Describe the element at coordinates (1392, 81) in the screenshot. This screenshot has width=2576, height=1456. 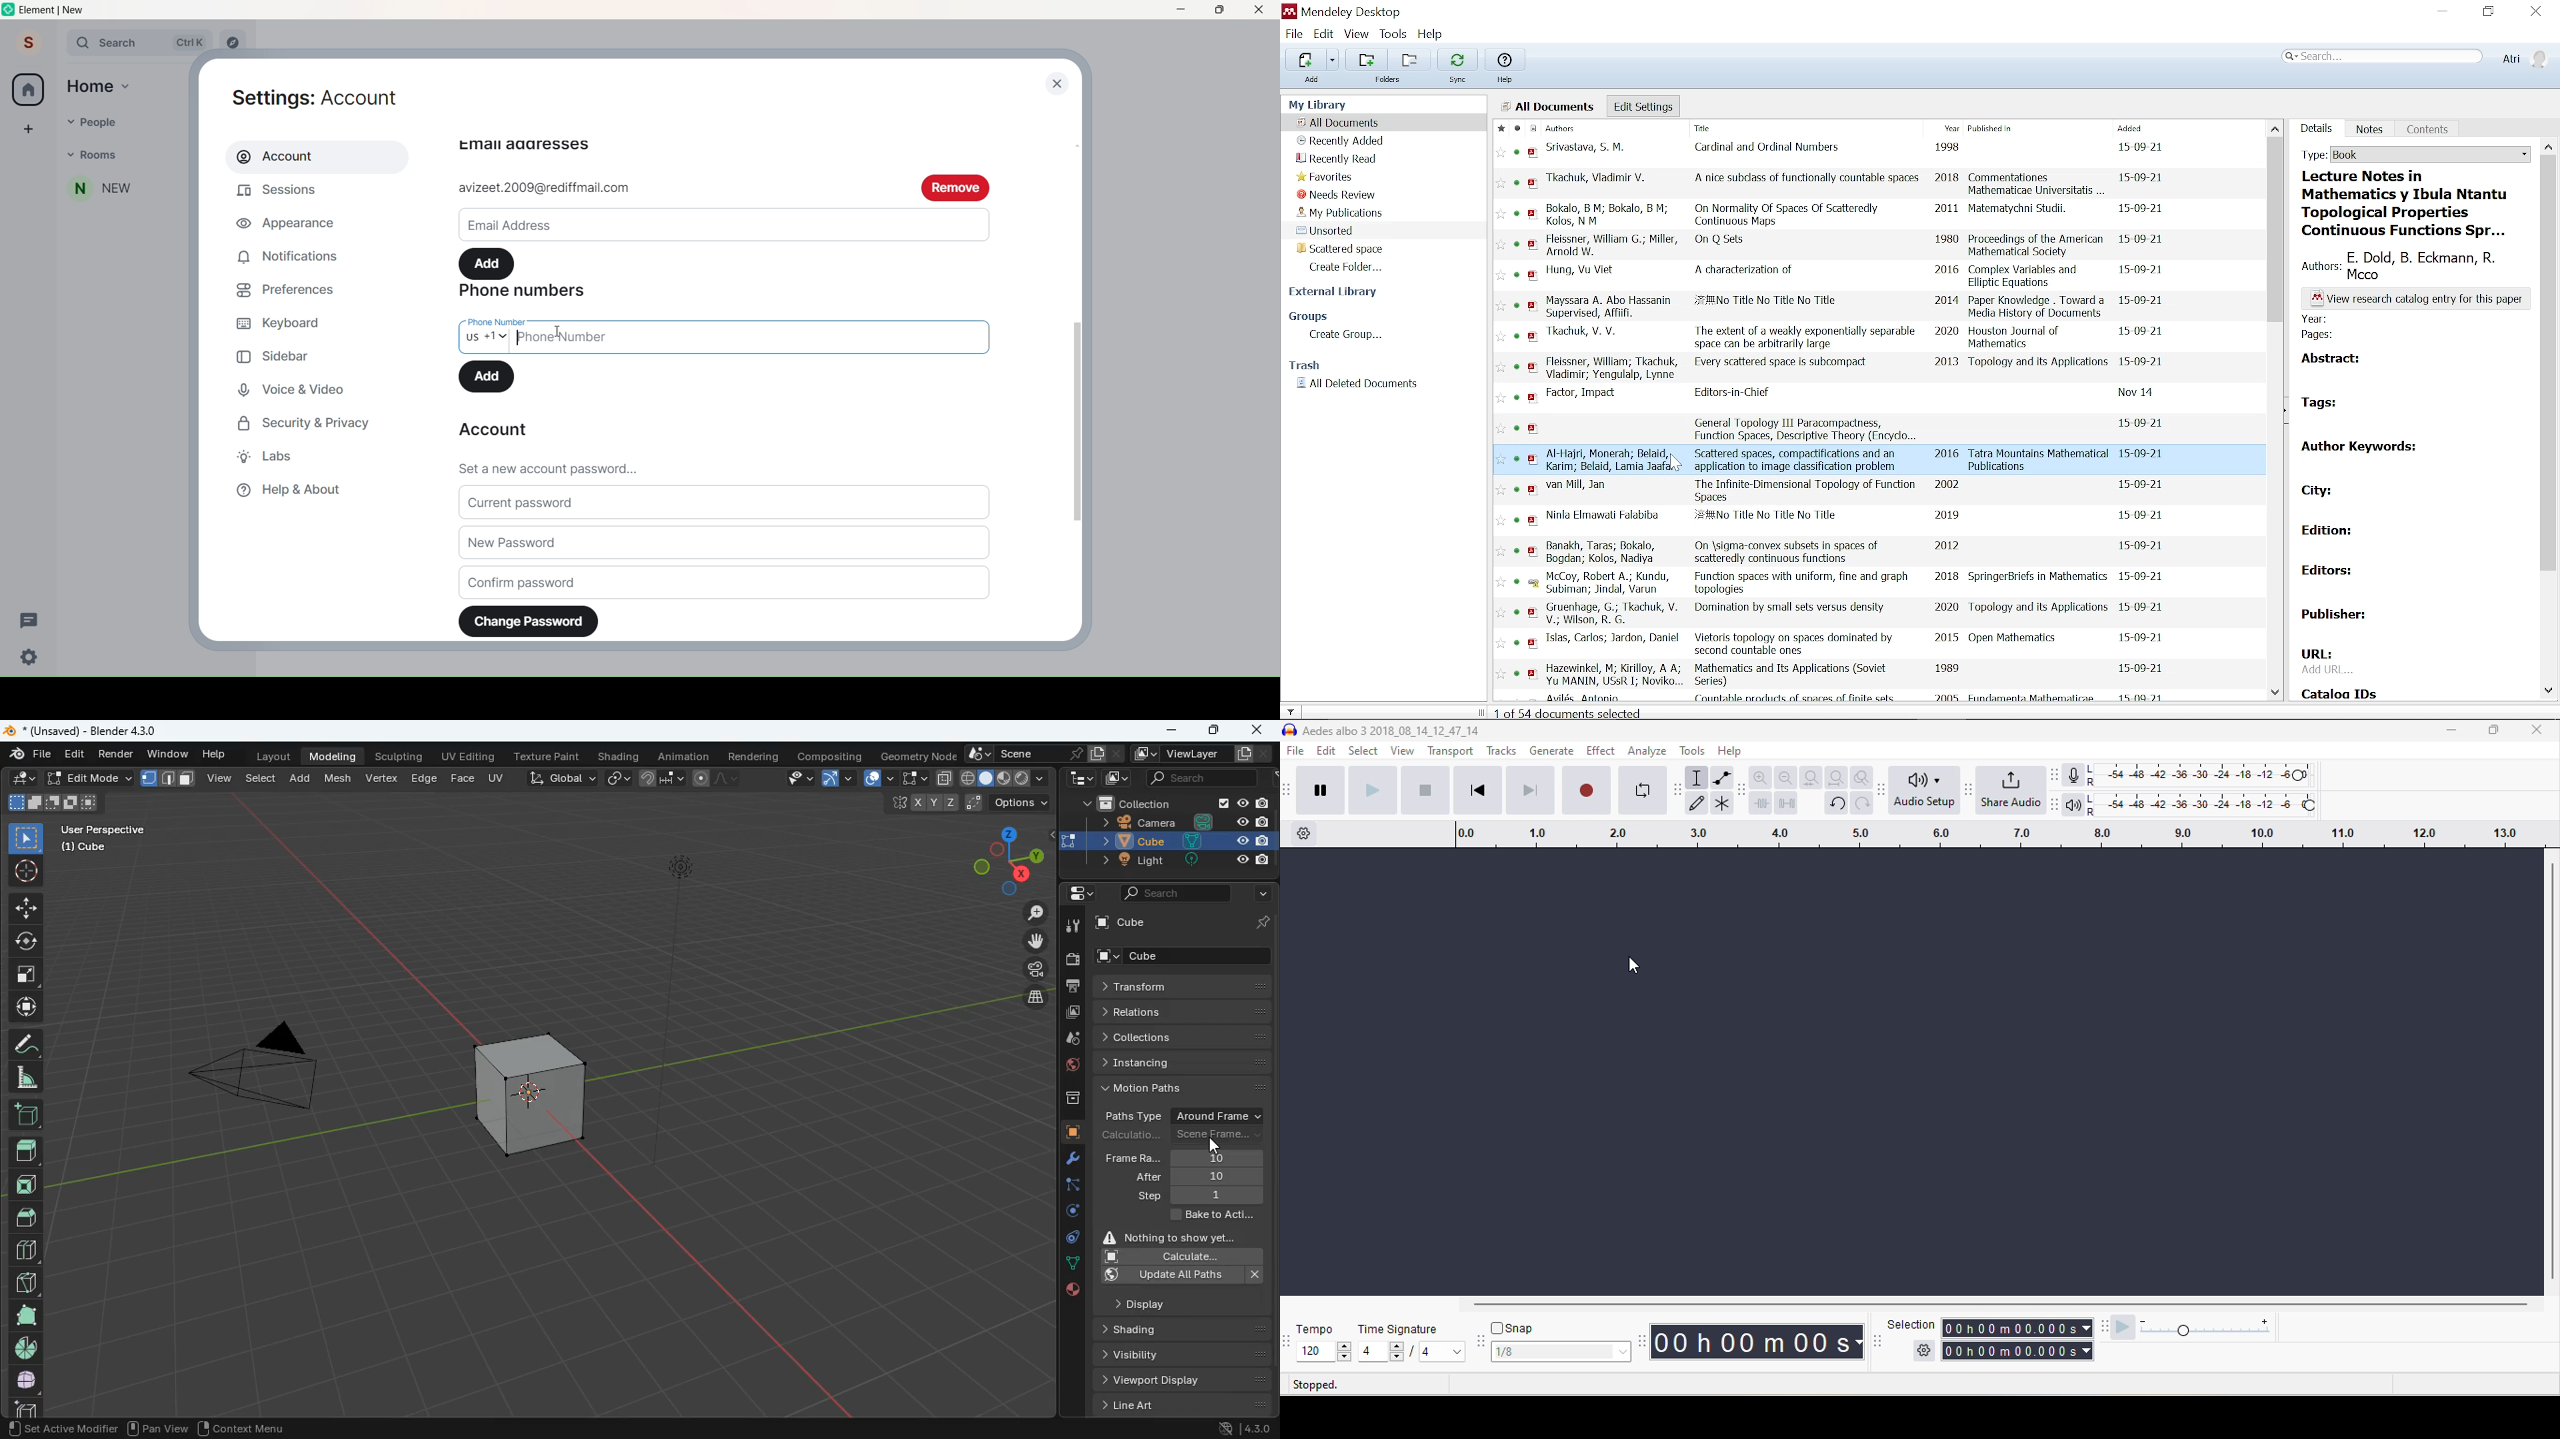
I see `folders` at that location.